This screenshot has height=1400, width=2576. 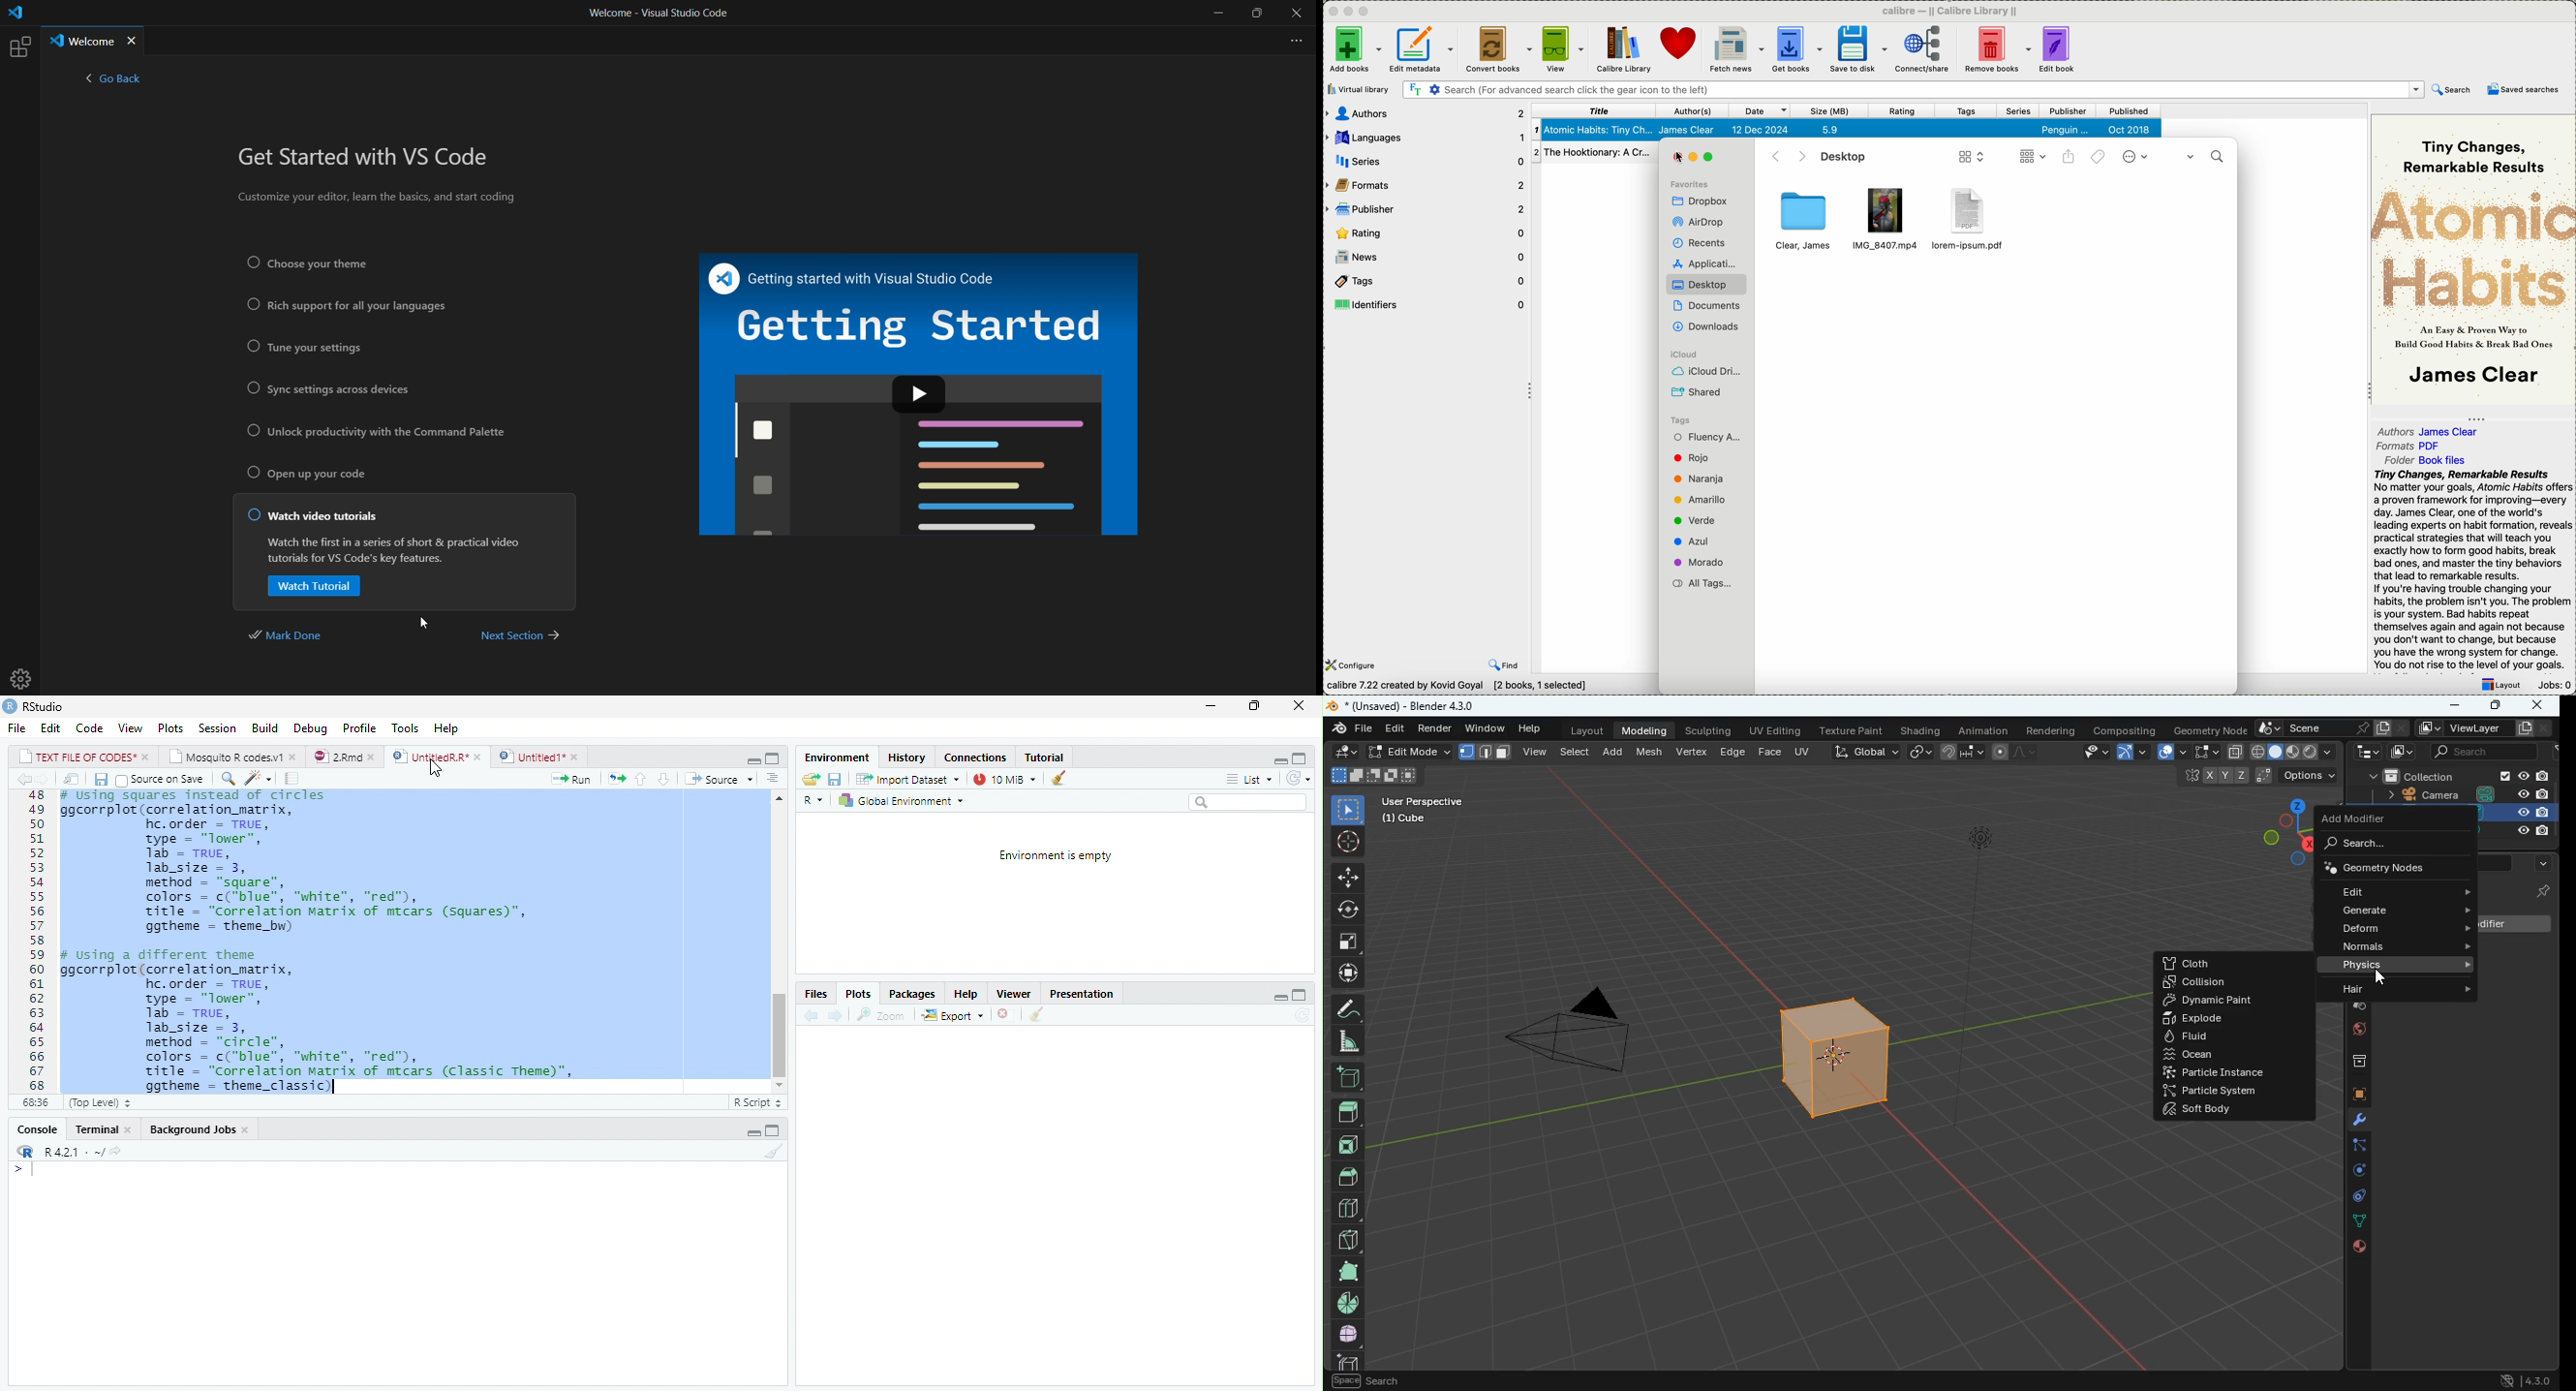 I want to click on tag, so click(x=1695, y=520).